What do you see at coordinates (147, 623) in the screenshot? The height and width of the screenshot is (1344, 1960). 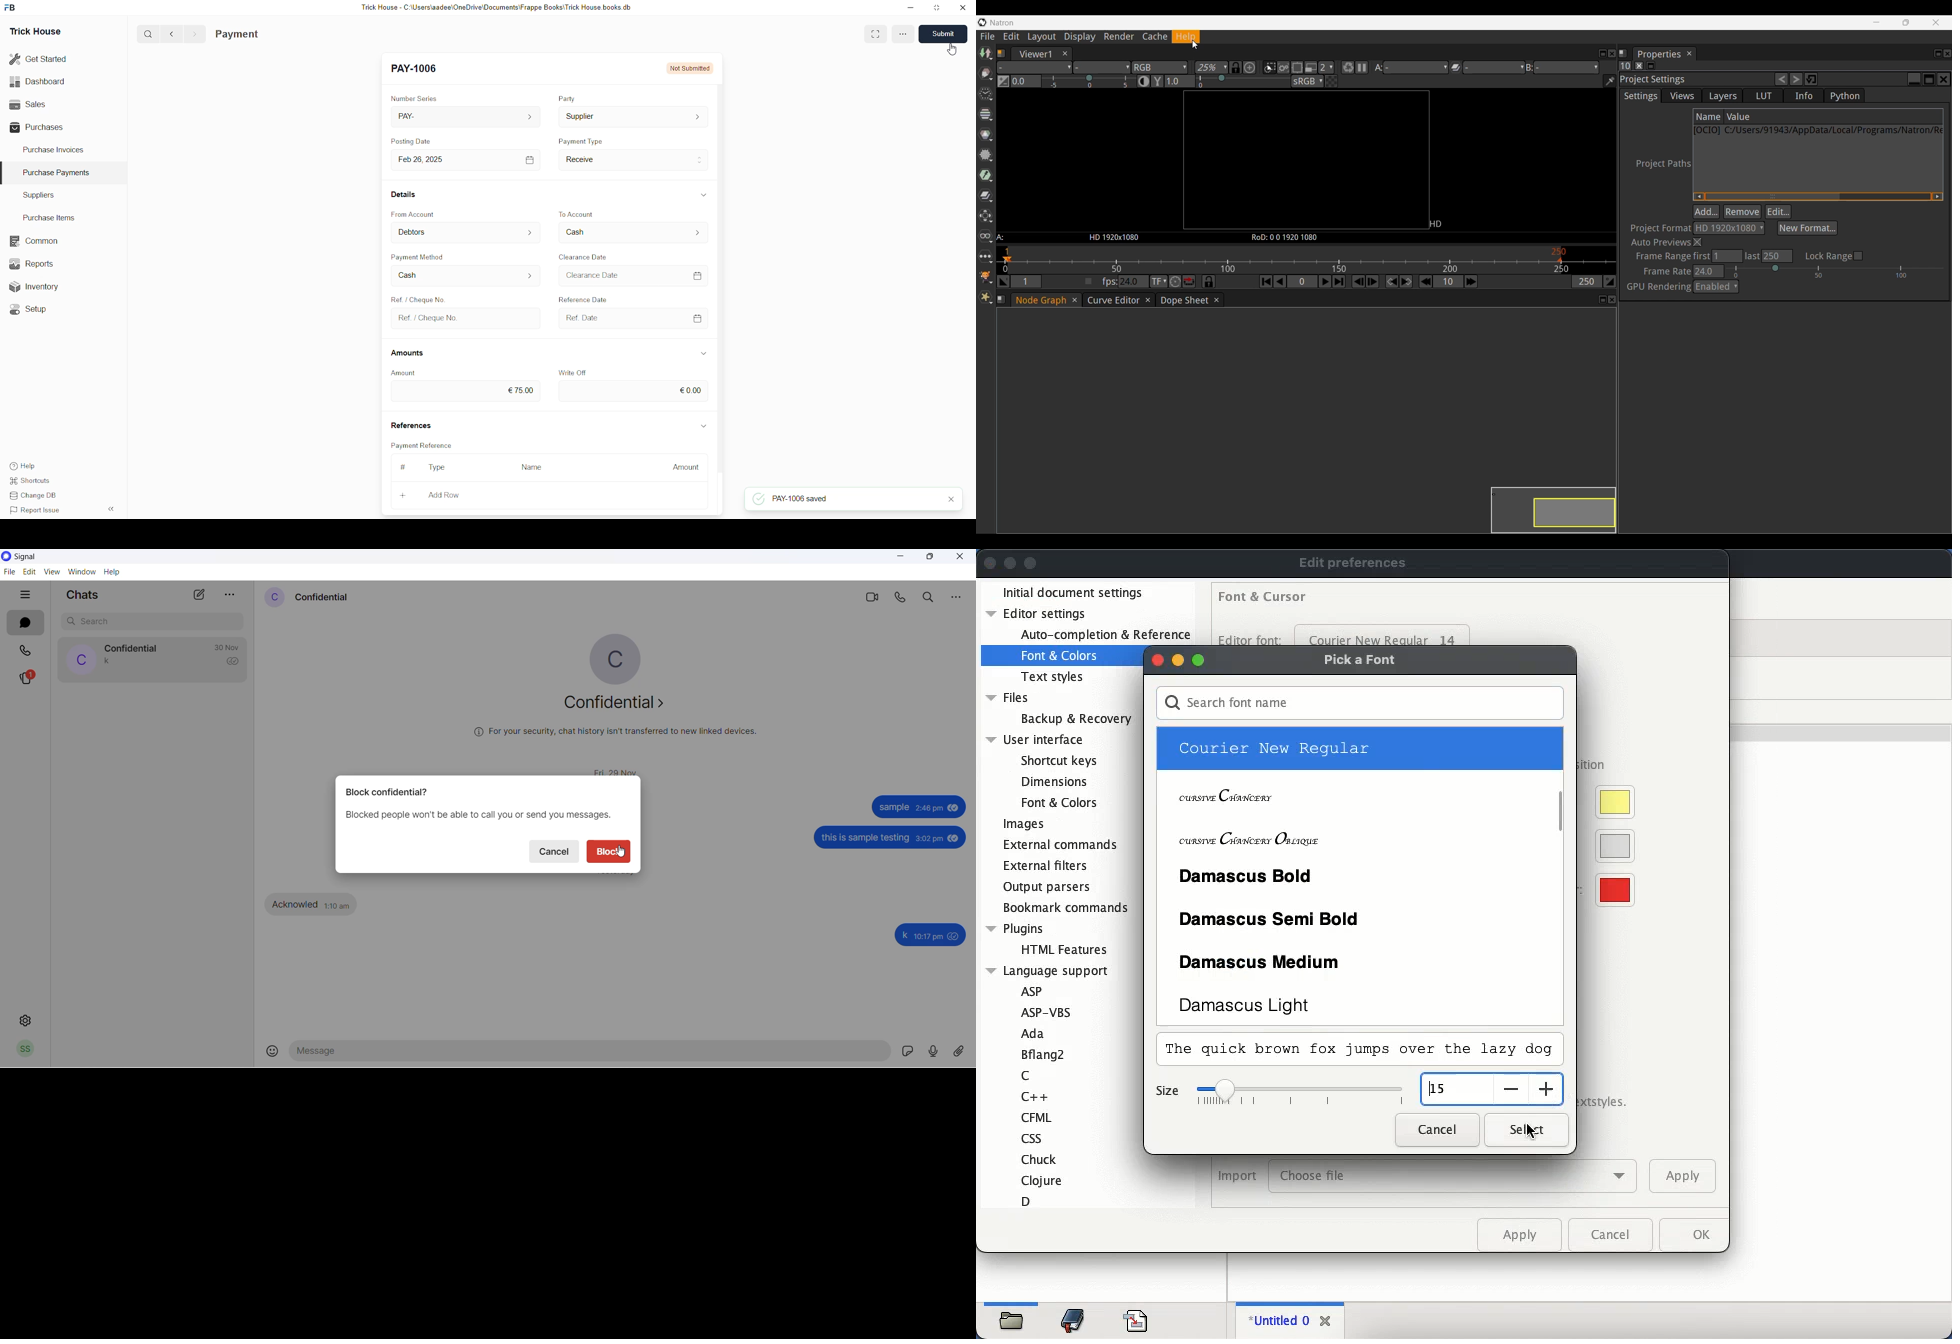 I see `search chat` at bounding box center [147, 623].